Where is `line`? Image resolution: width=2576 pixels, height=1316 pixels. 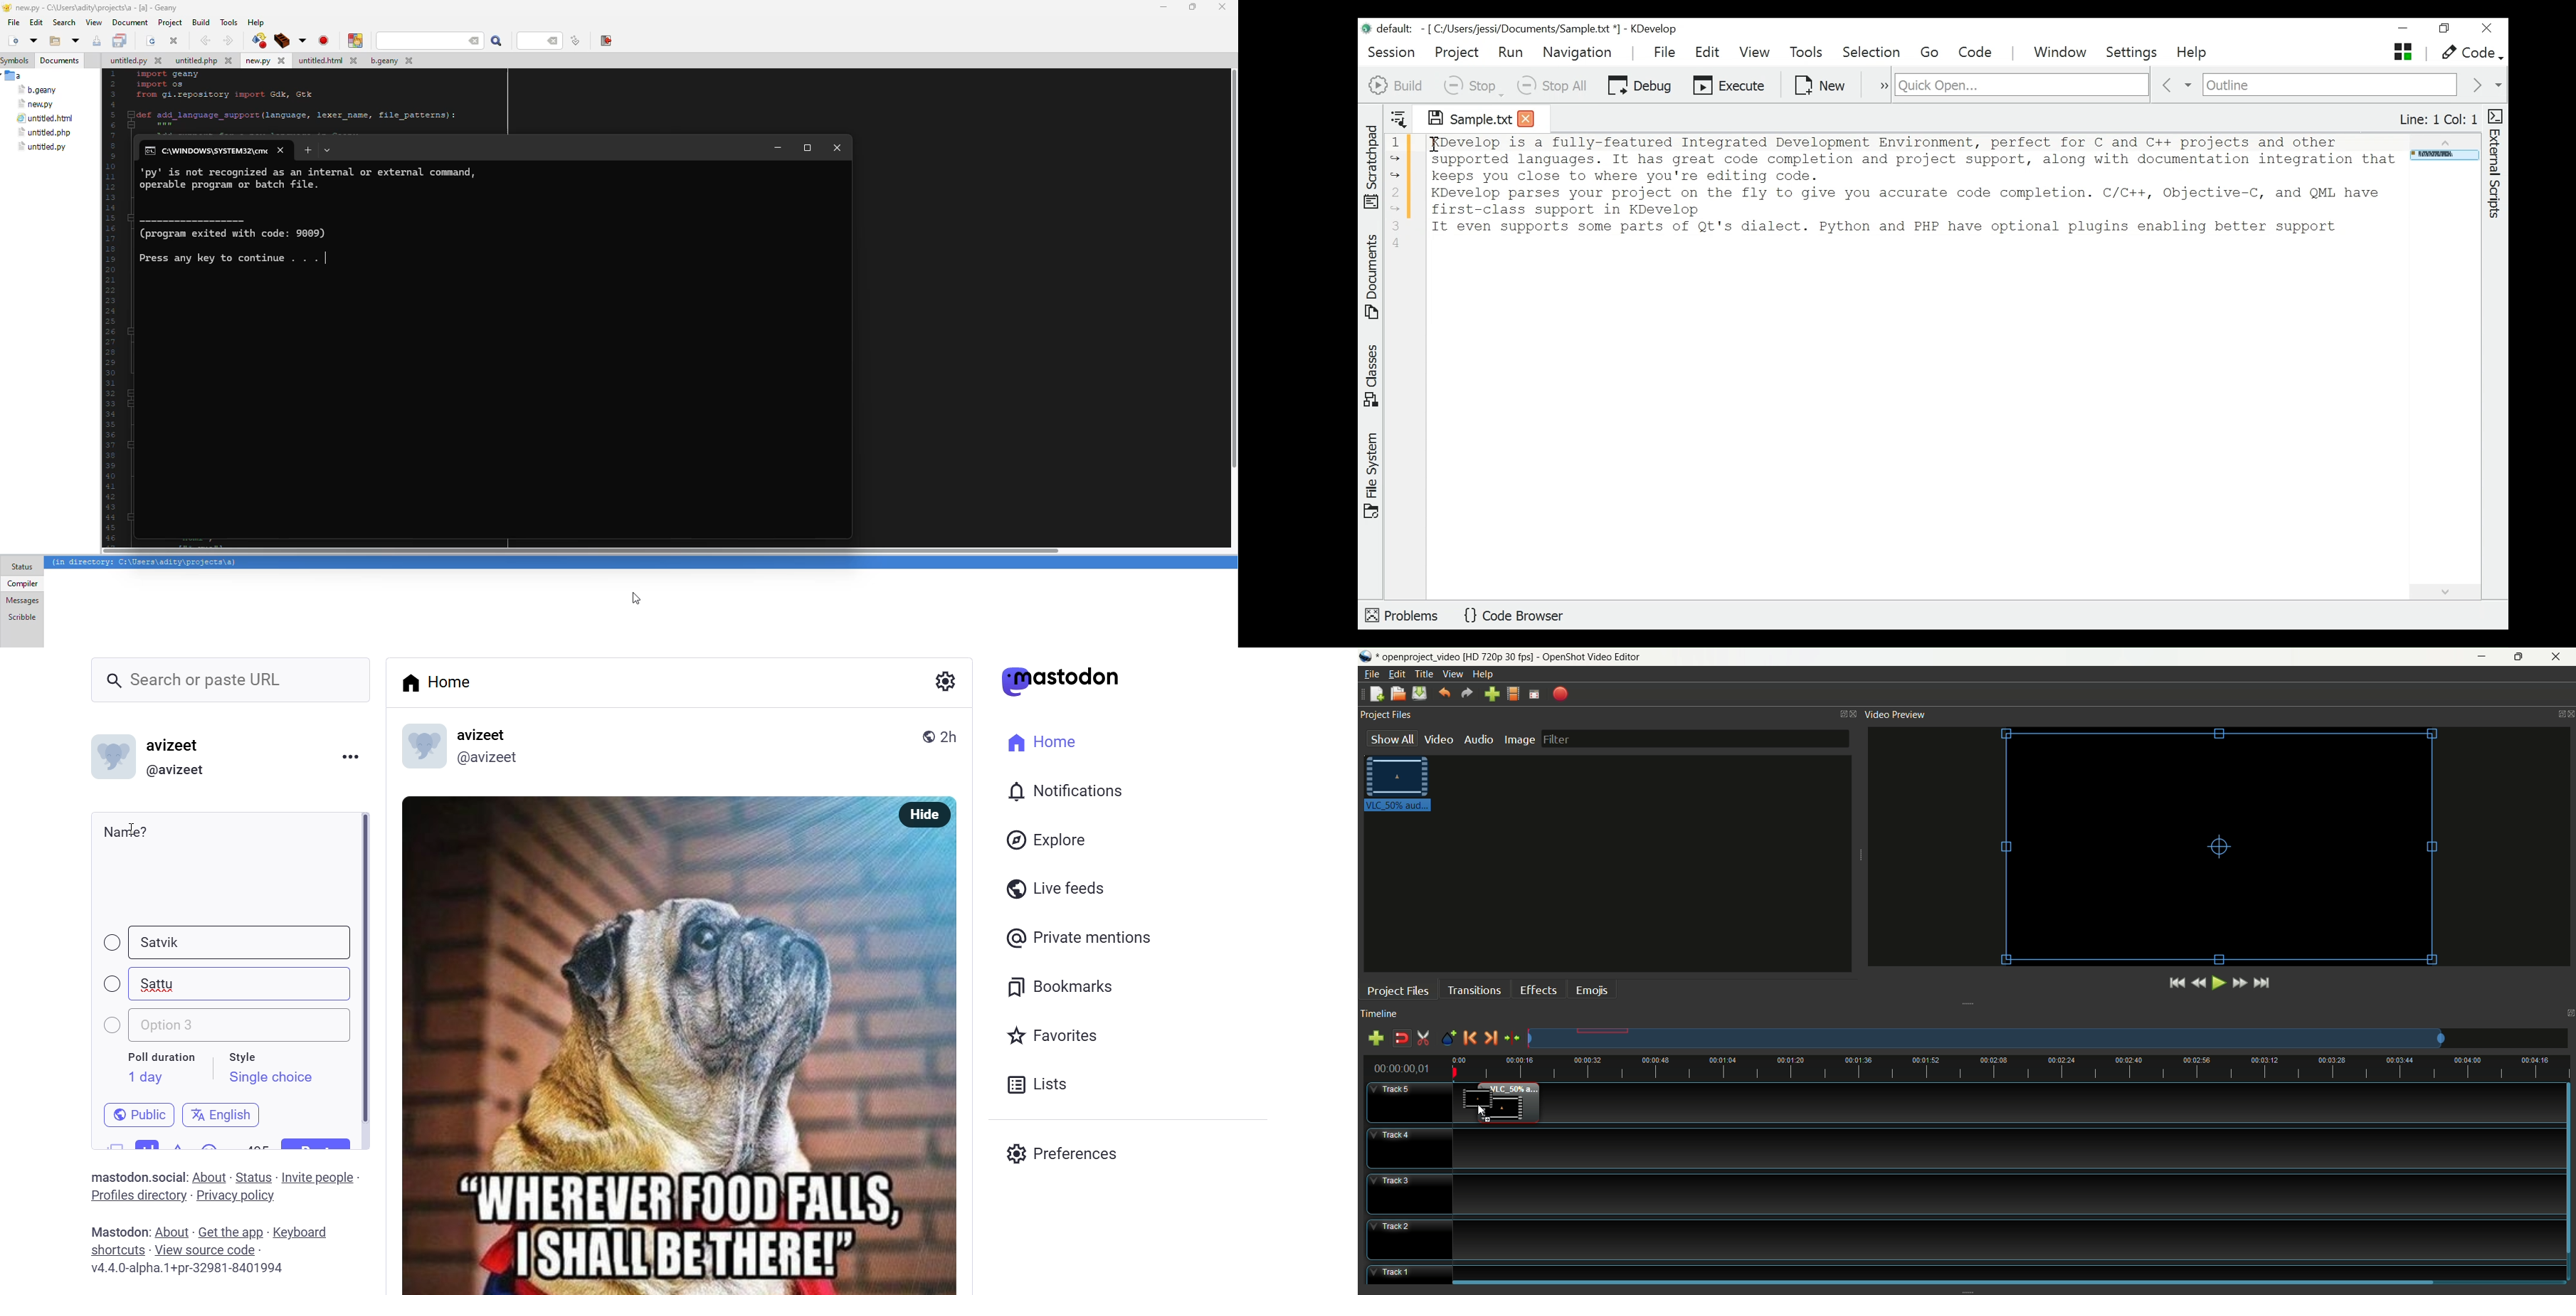
line is located at coordinates (539, 41).